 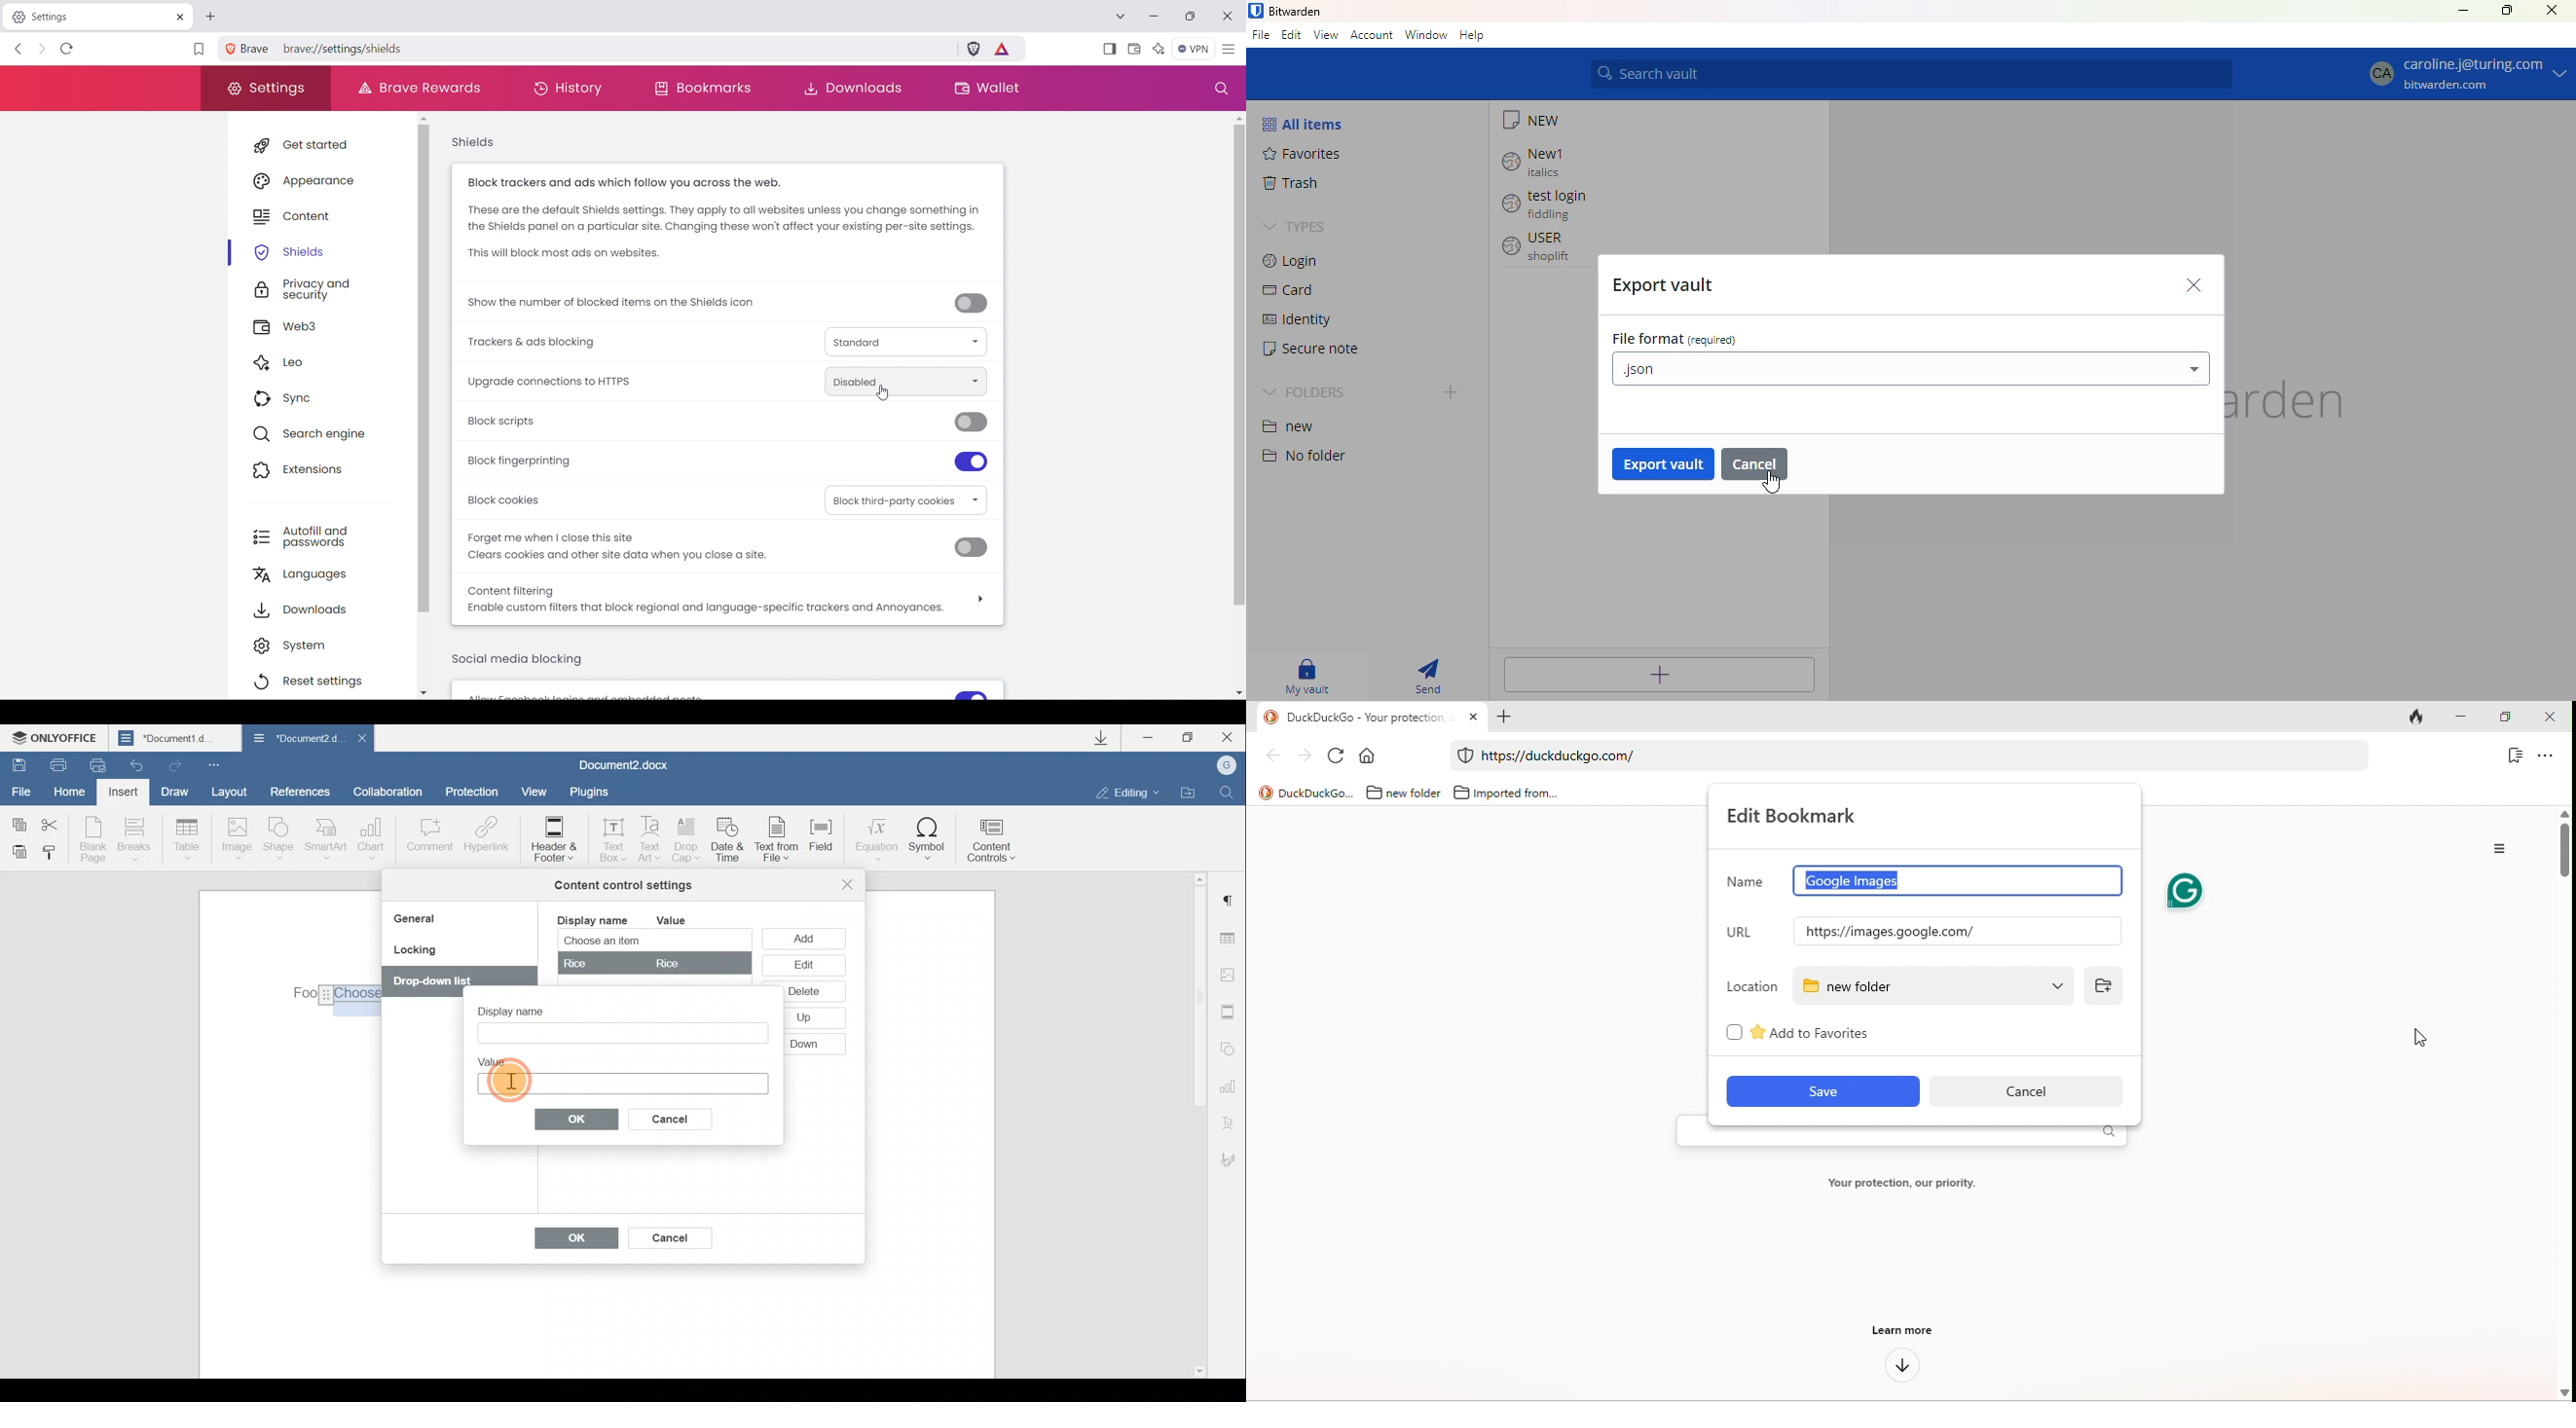 I want to click on Insert, so click(x=125, y=794).